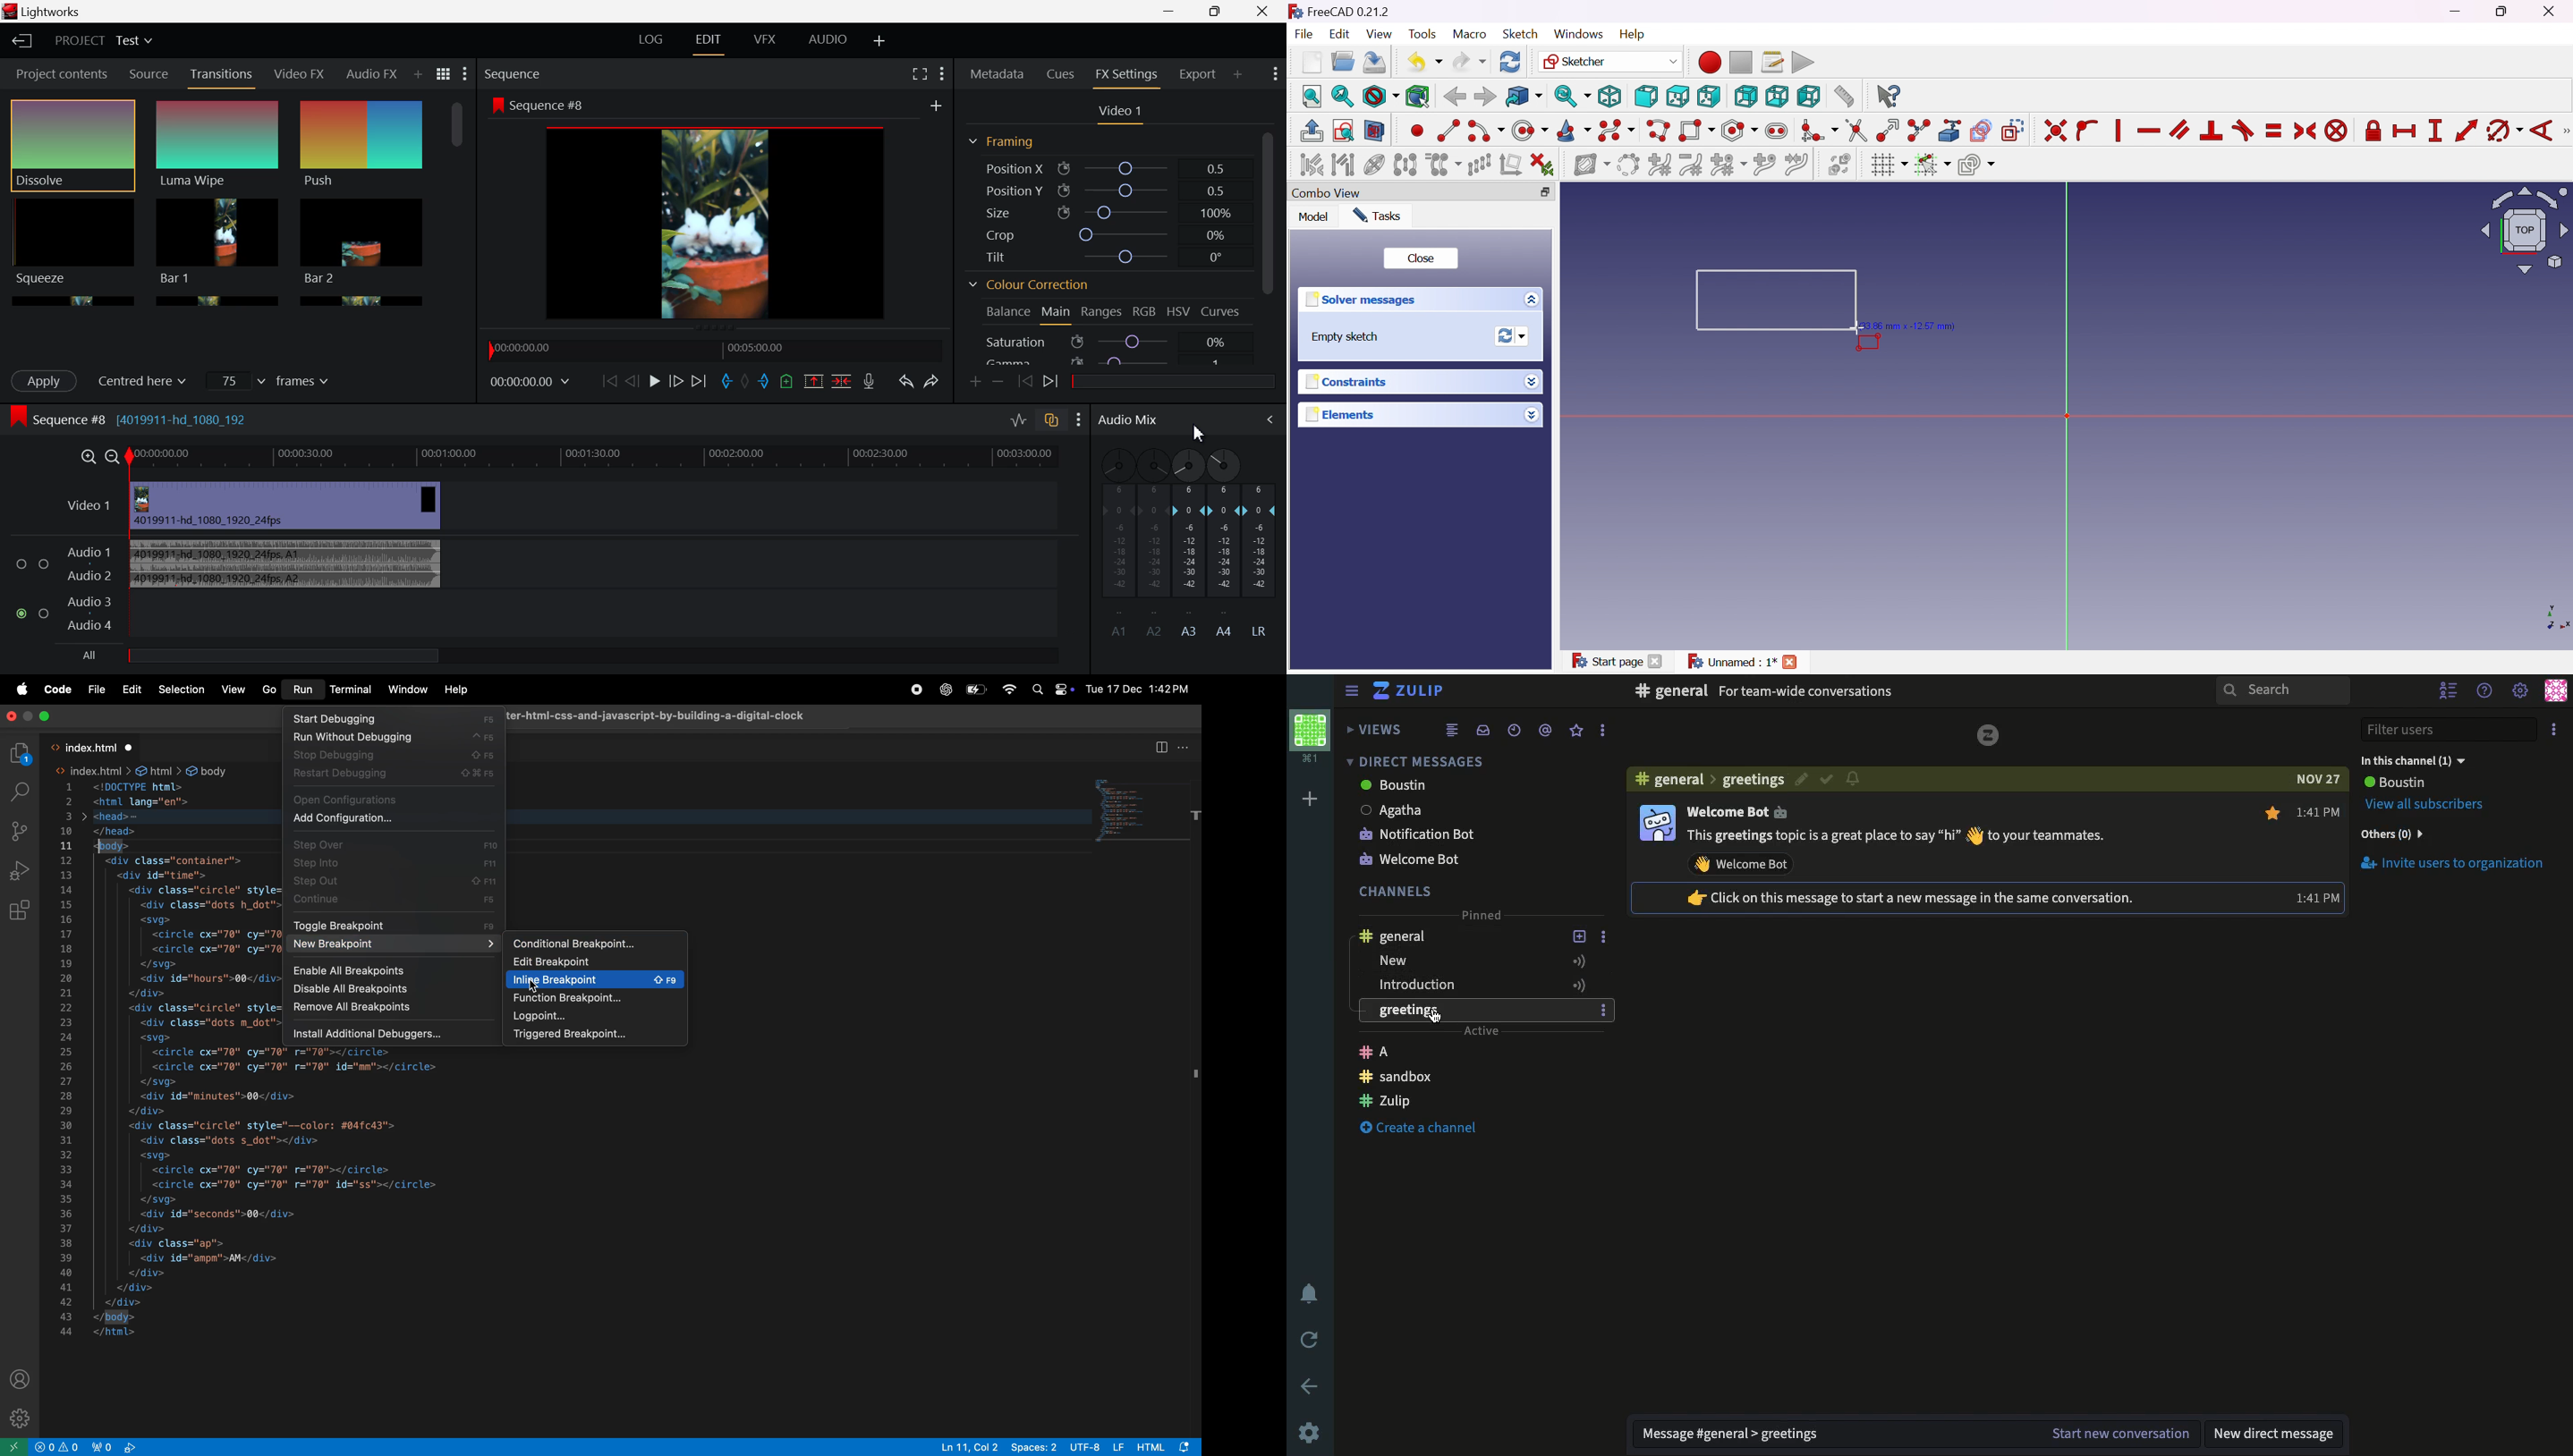 The image size is (2576, 1456). Describe the element at coordinates (1018, 423) in the screenshot. I see `Toggle audio levels editing` at that location.